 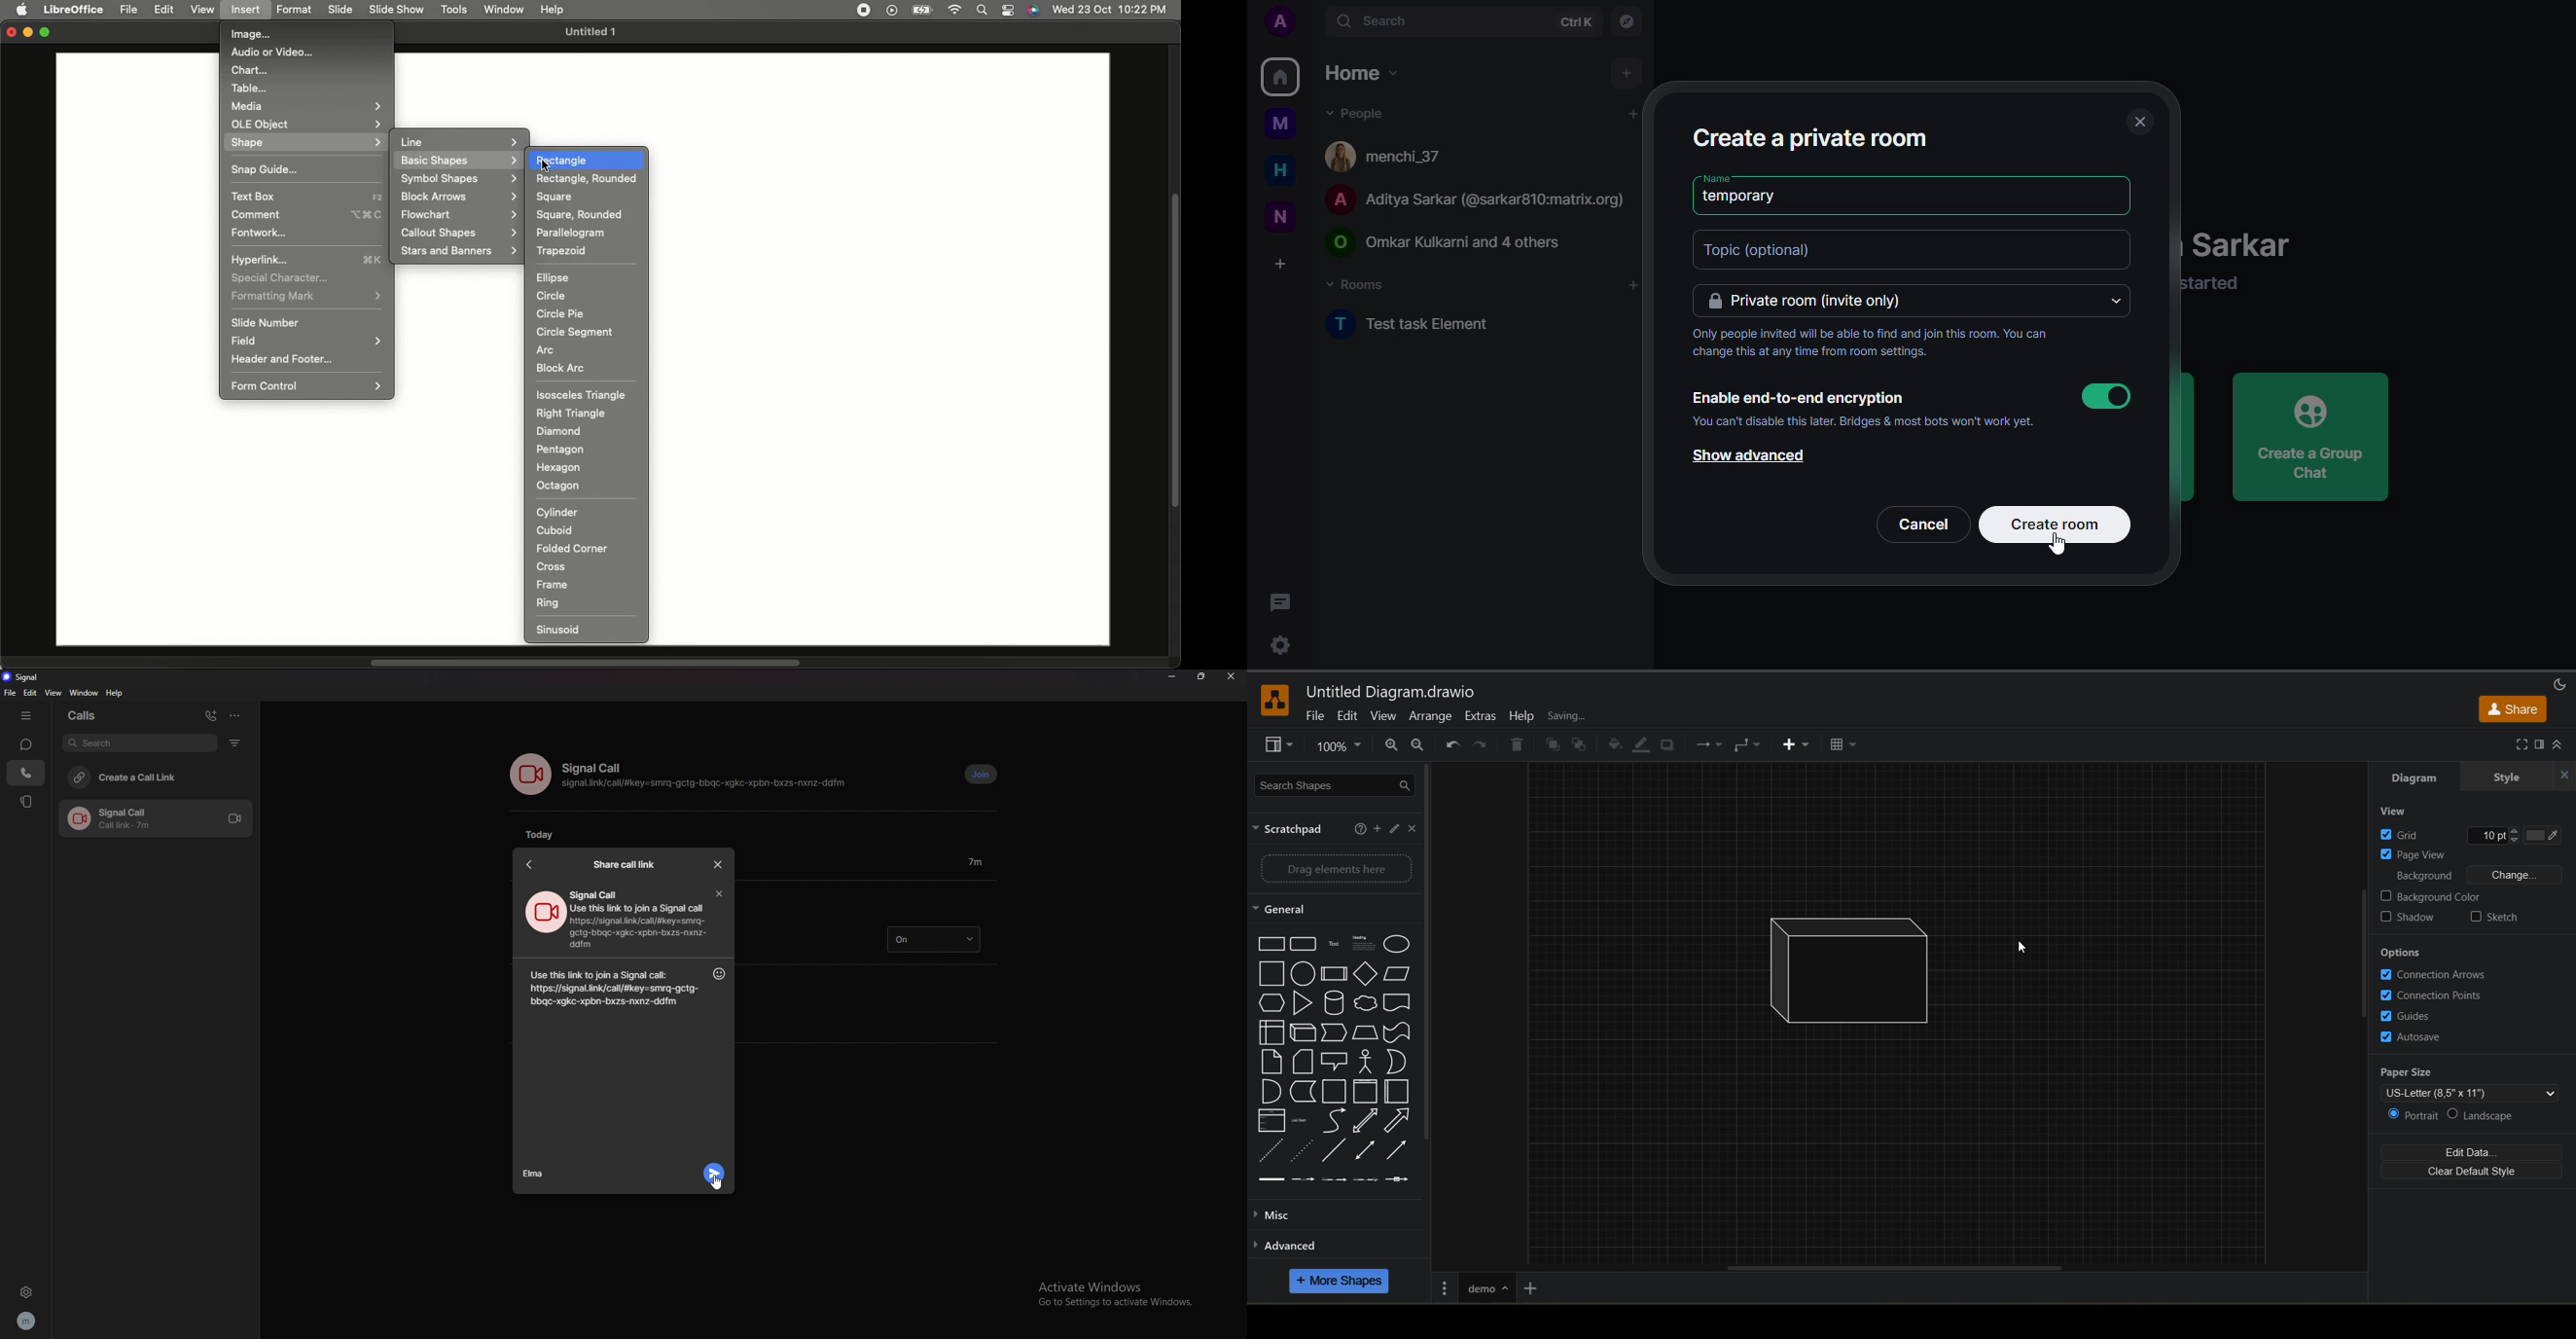 I want to click on signal call, so click(x=595, y=895).